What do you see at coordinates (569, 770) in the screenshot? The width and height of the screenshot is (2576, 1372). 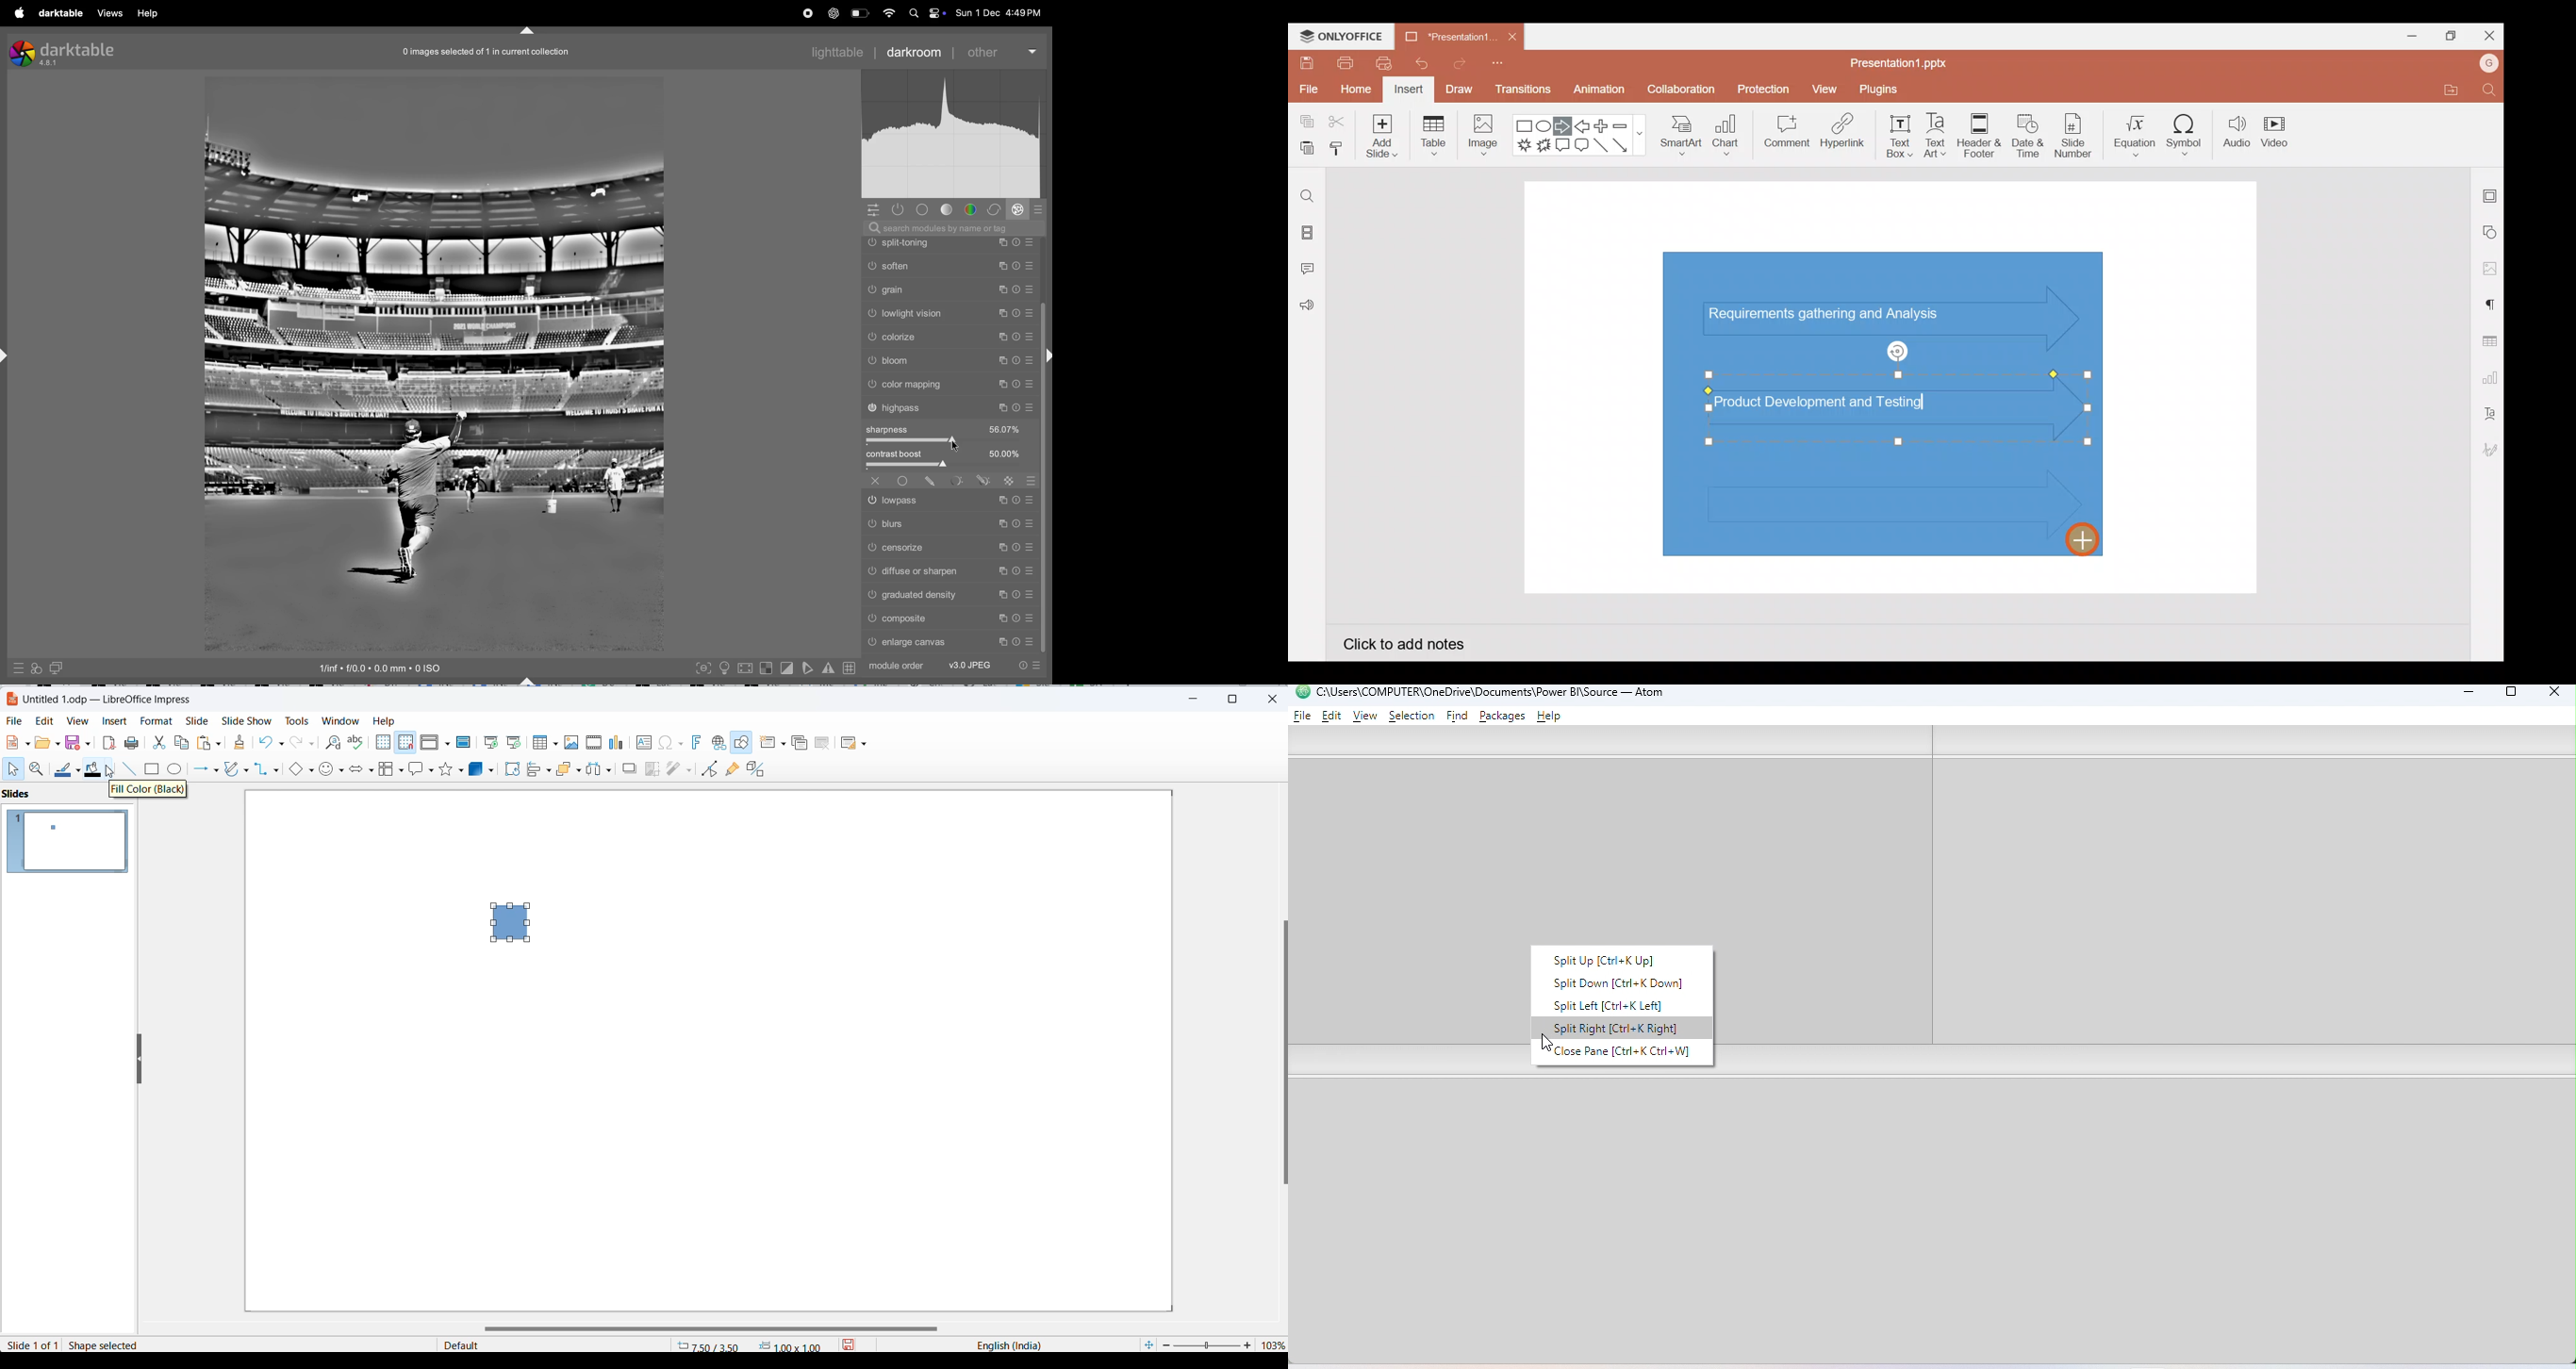 I see `arrange` at bounding box center [569, 770].